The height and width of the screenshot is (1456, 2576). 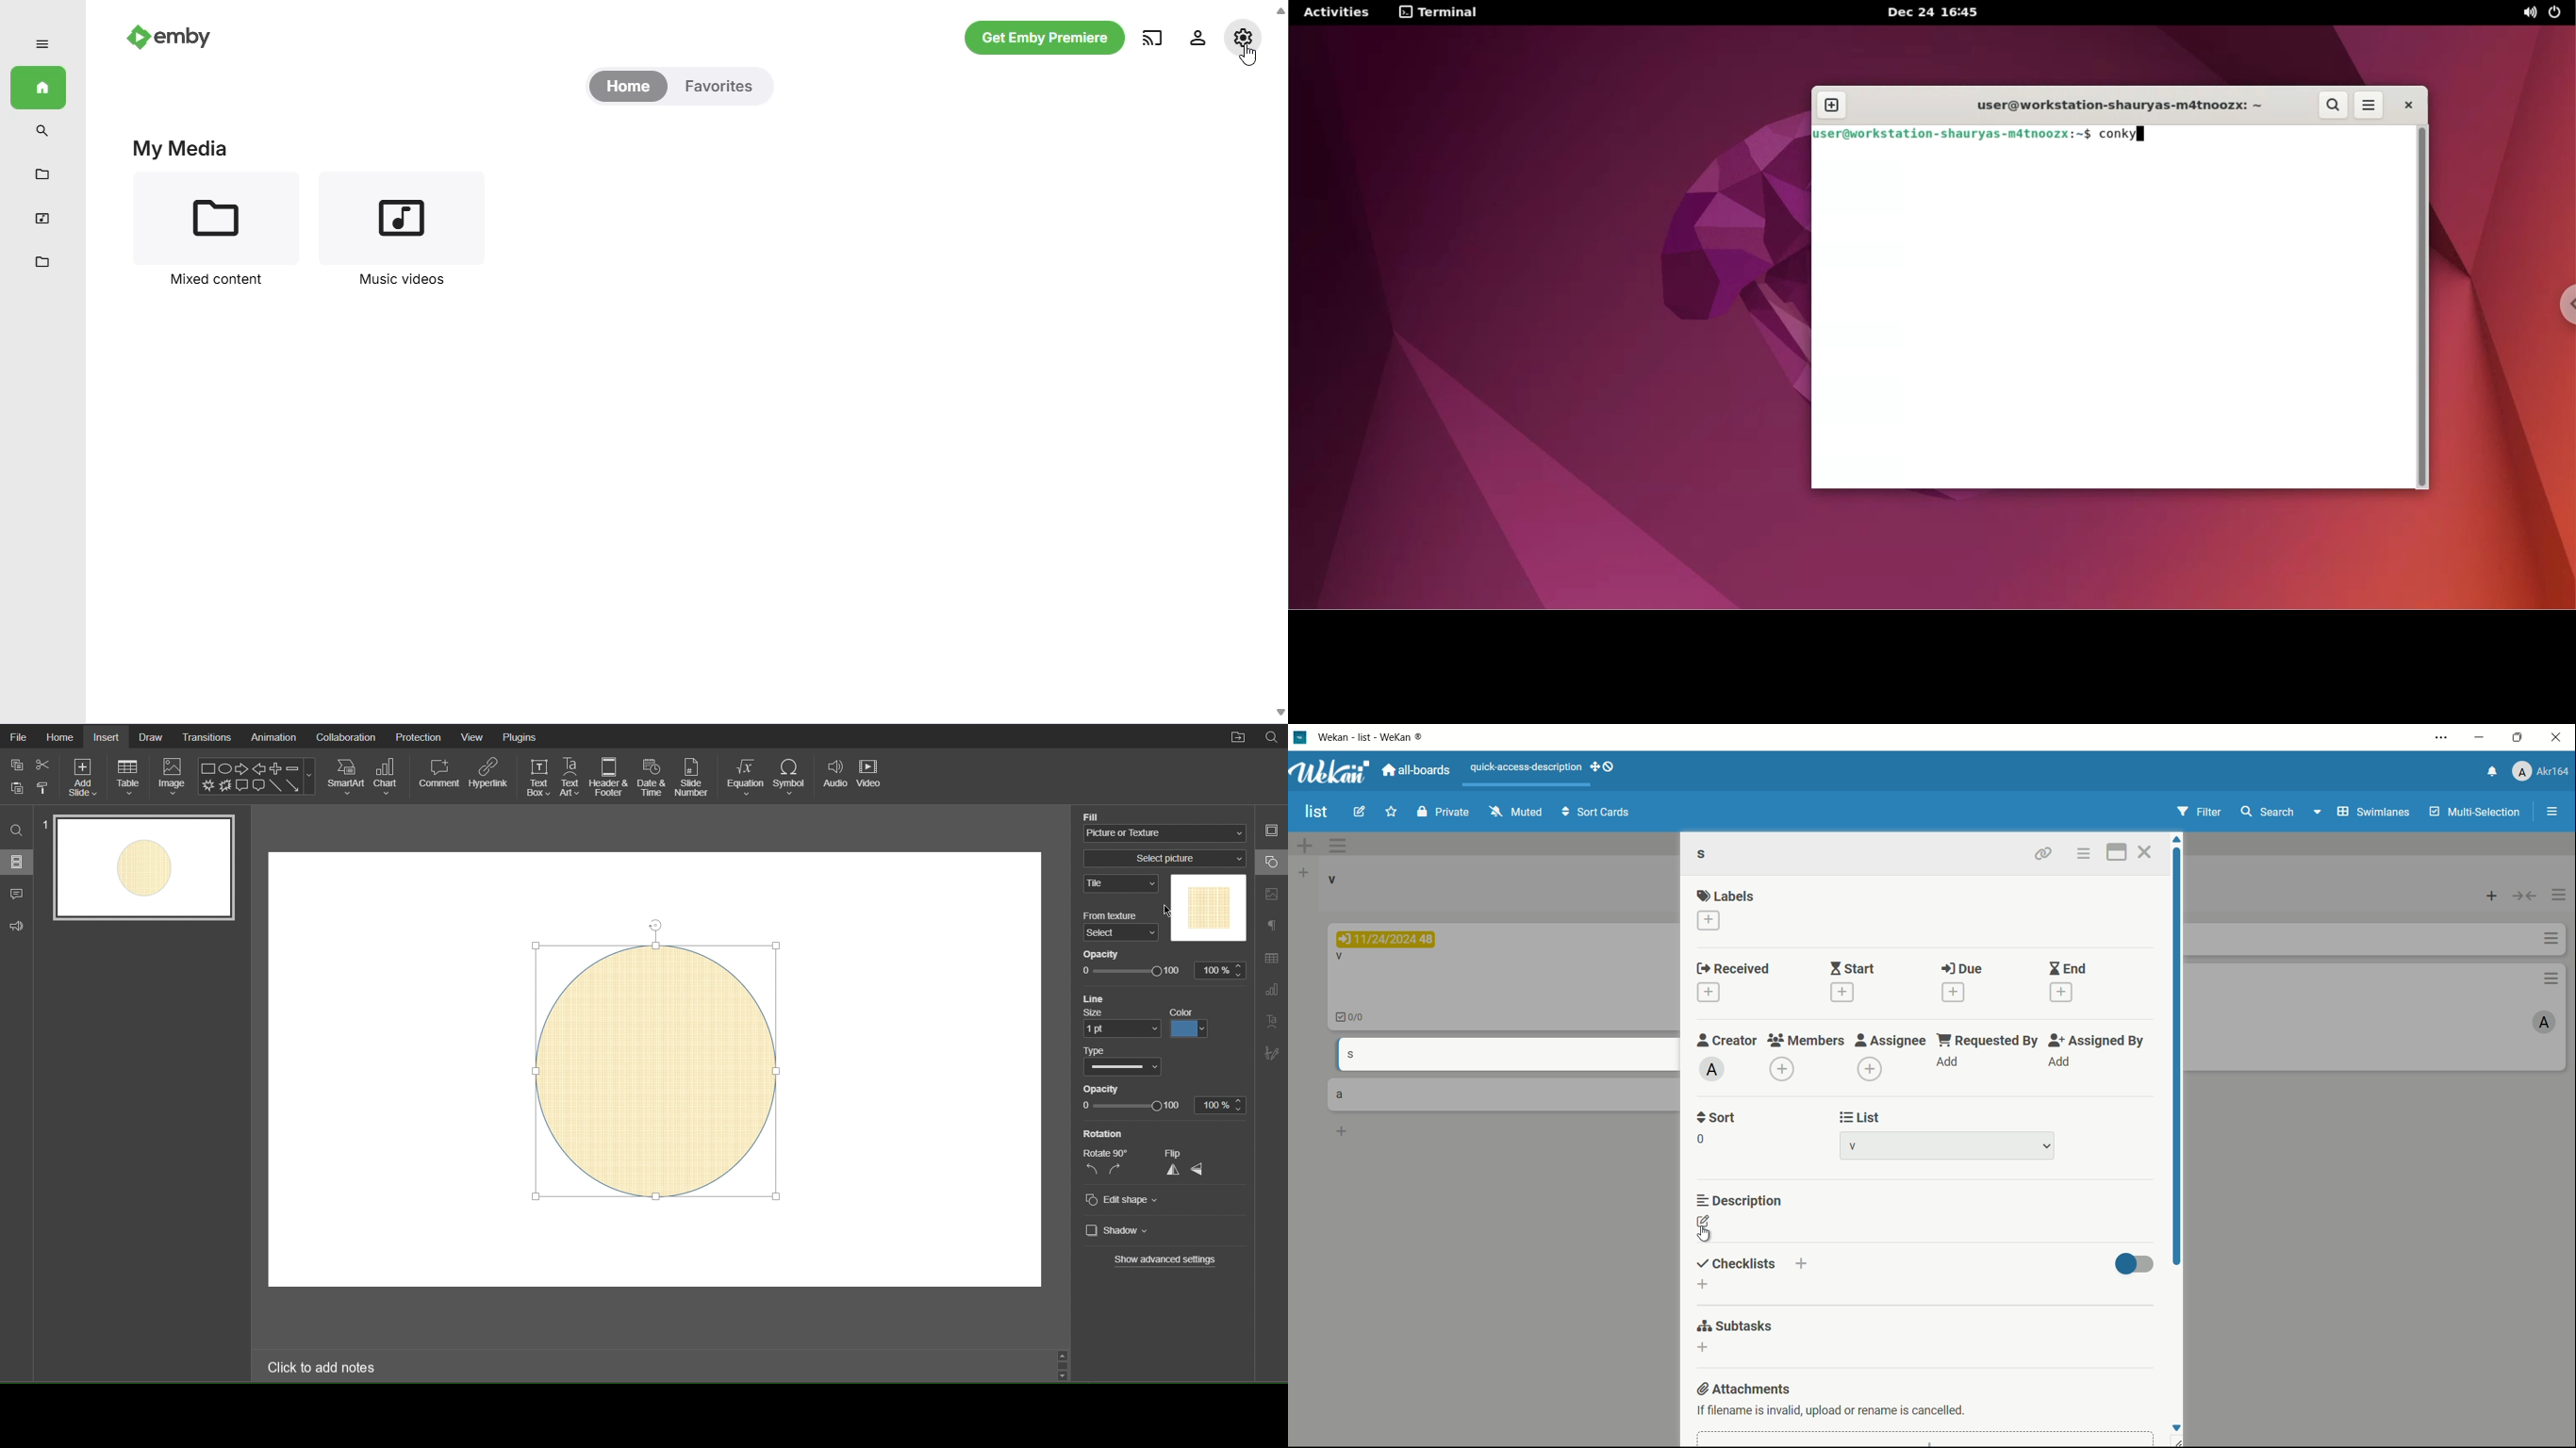 What do you see at coordinates (1703, 1284) in the screenshot?
I see `add checklist` at bounding box center [1703, 1284].